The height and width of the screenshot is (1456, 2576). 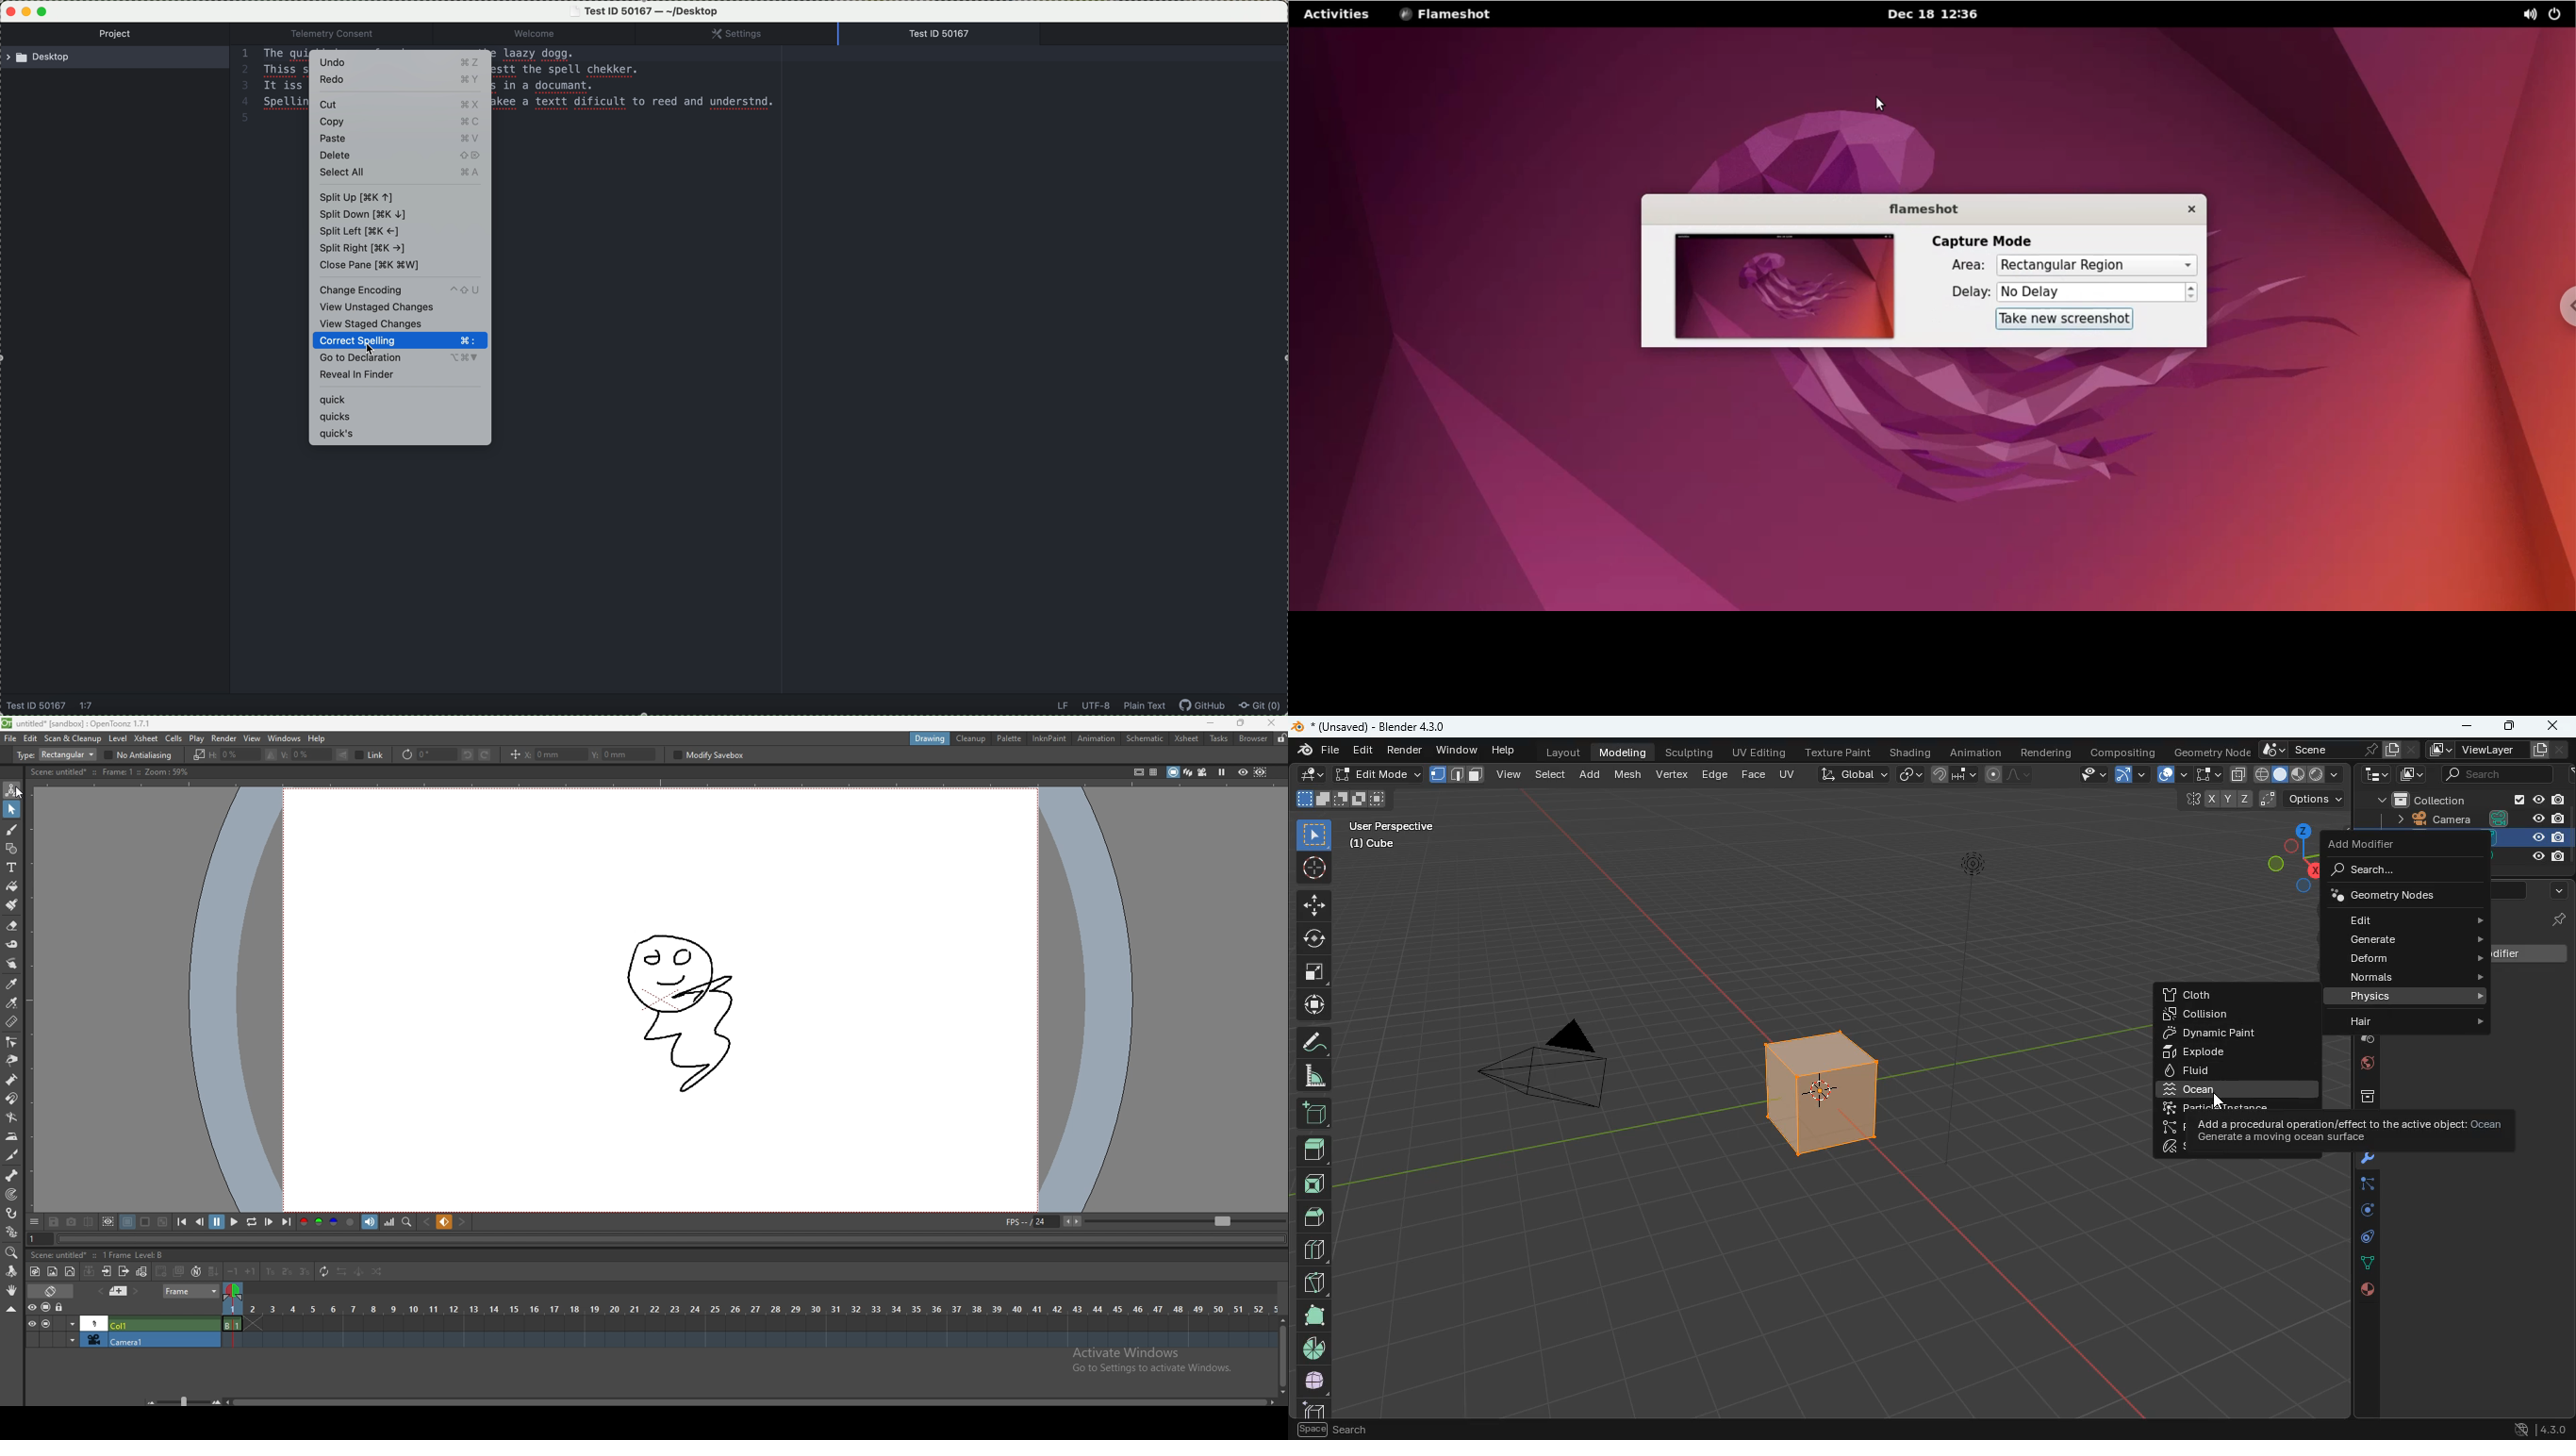 I want to click on split left, so click(x=360, y=232).